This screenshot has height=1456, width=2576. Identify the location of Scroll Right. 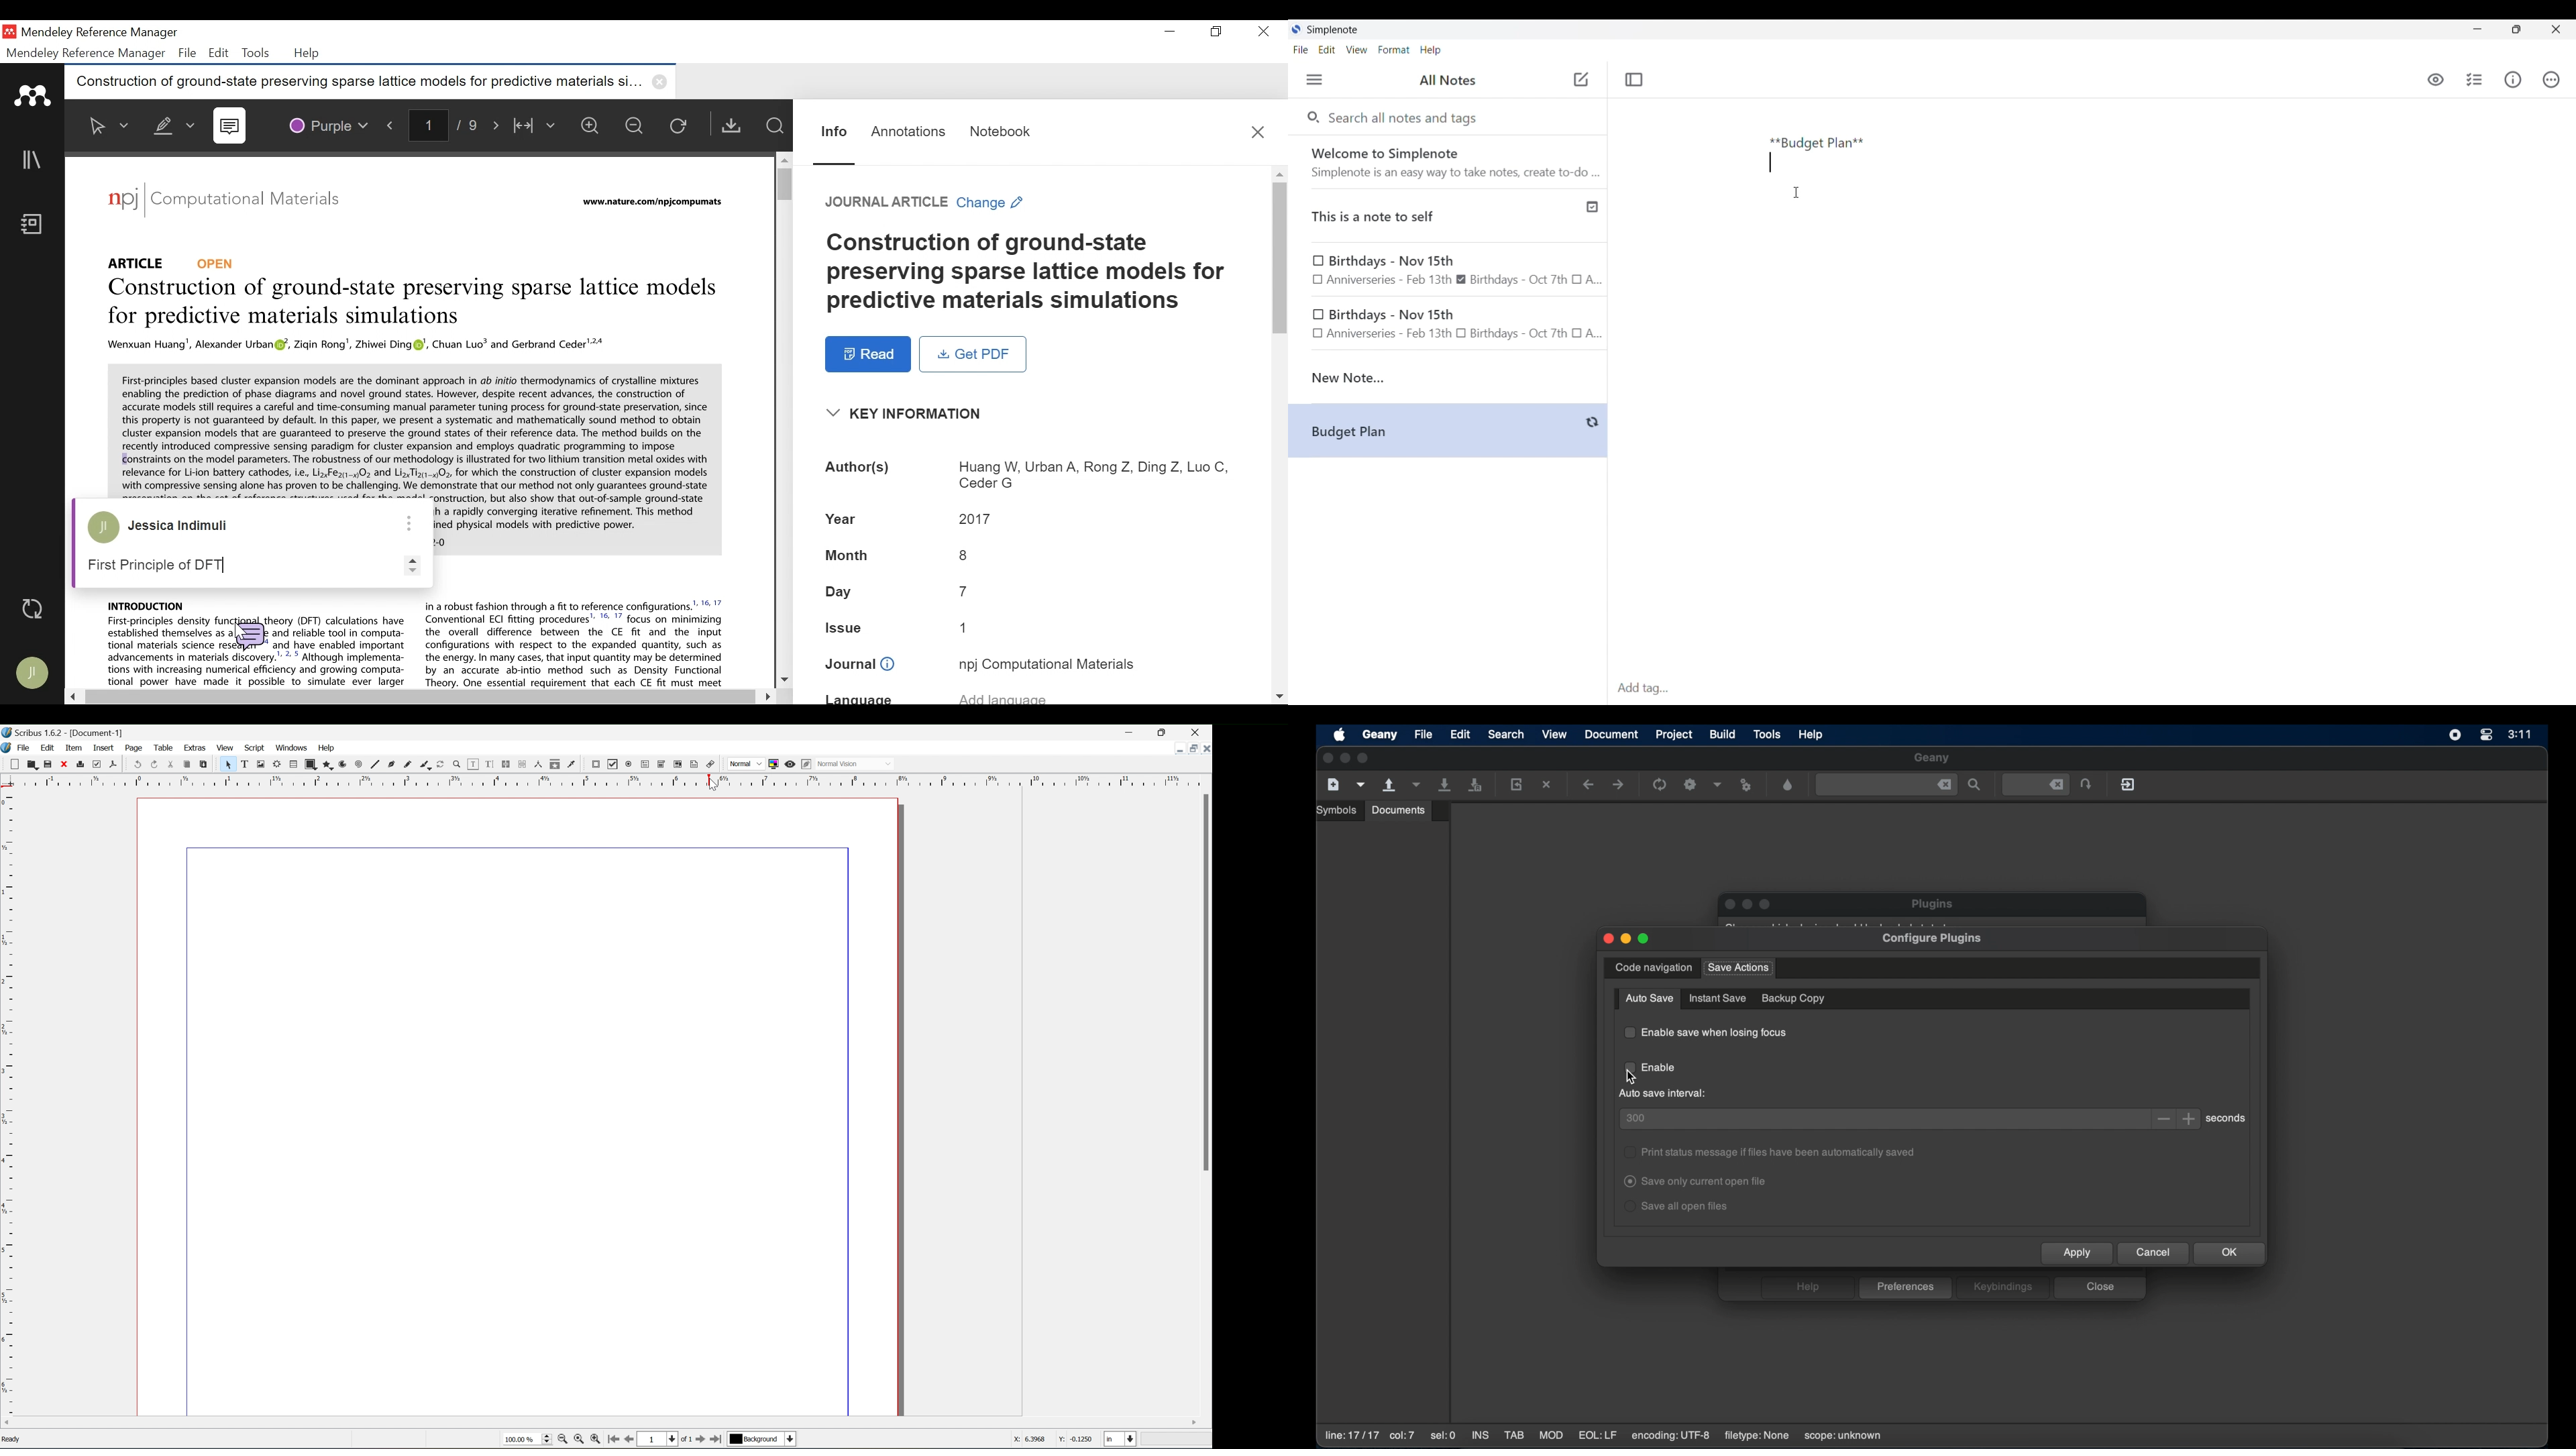
(764, 694).